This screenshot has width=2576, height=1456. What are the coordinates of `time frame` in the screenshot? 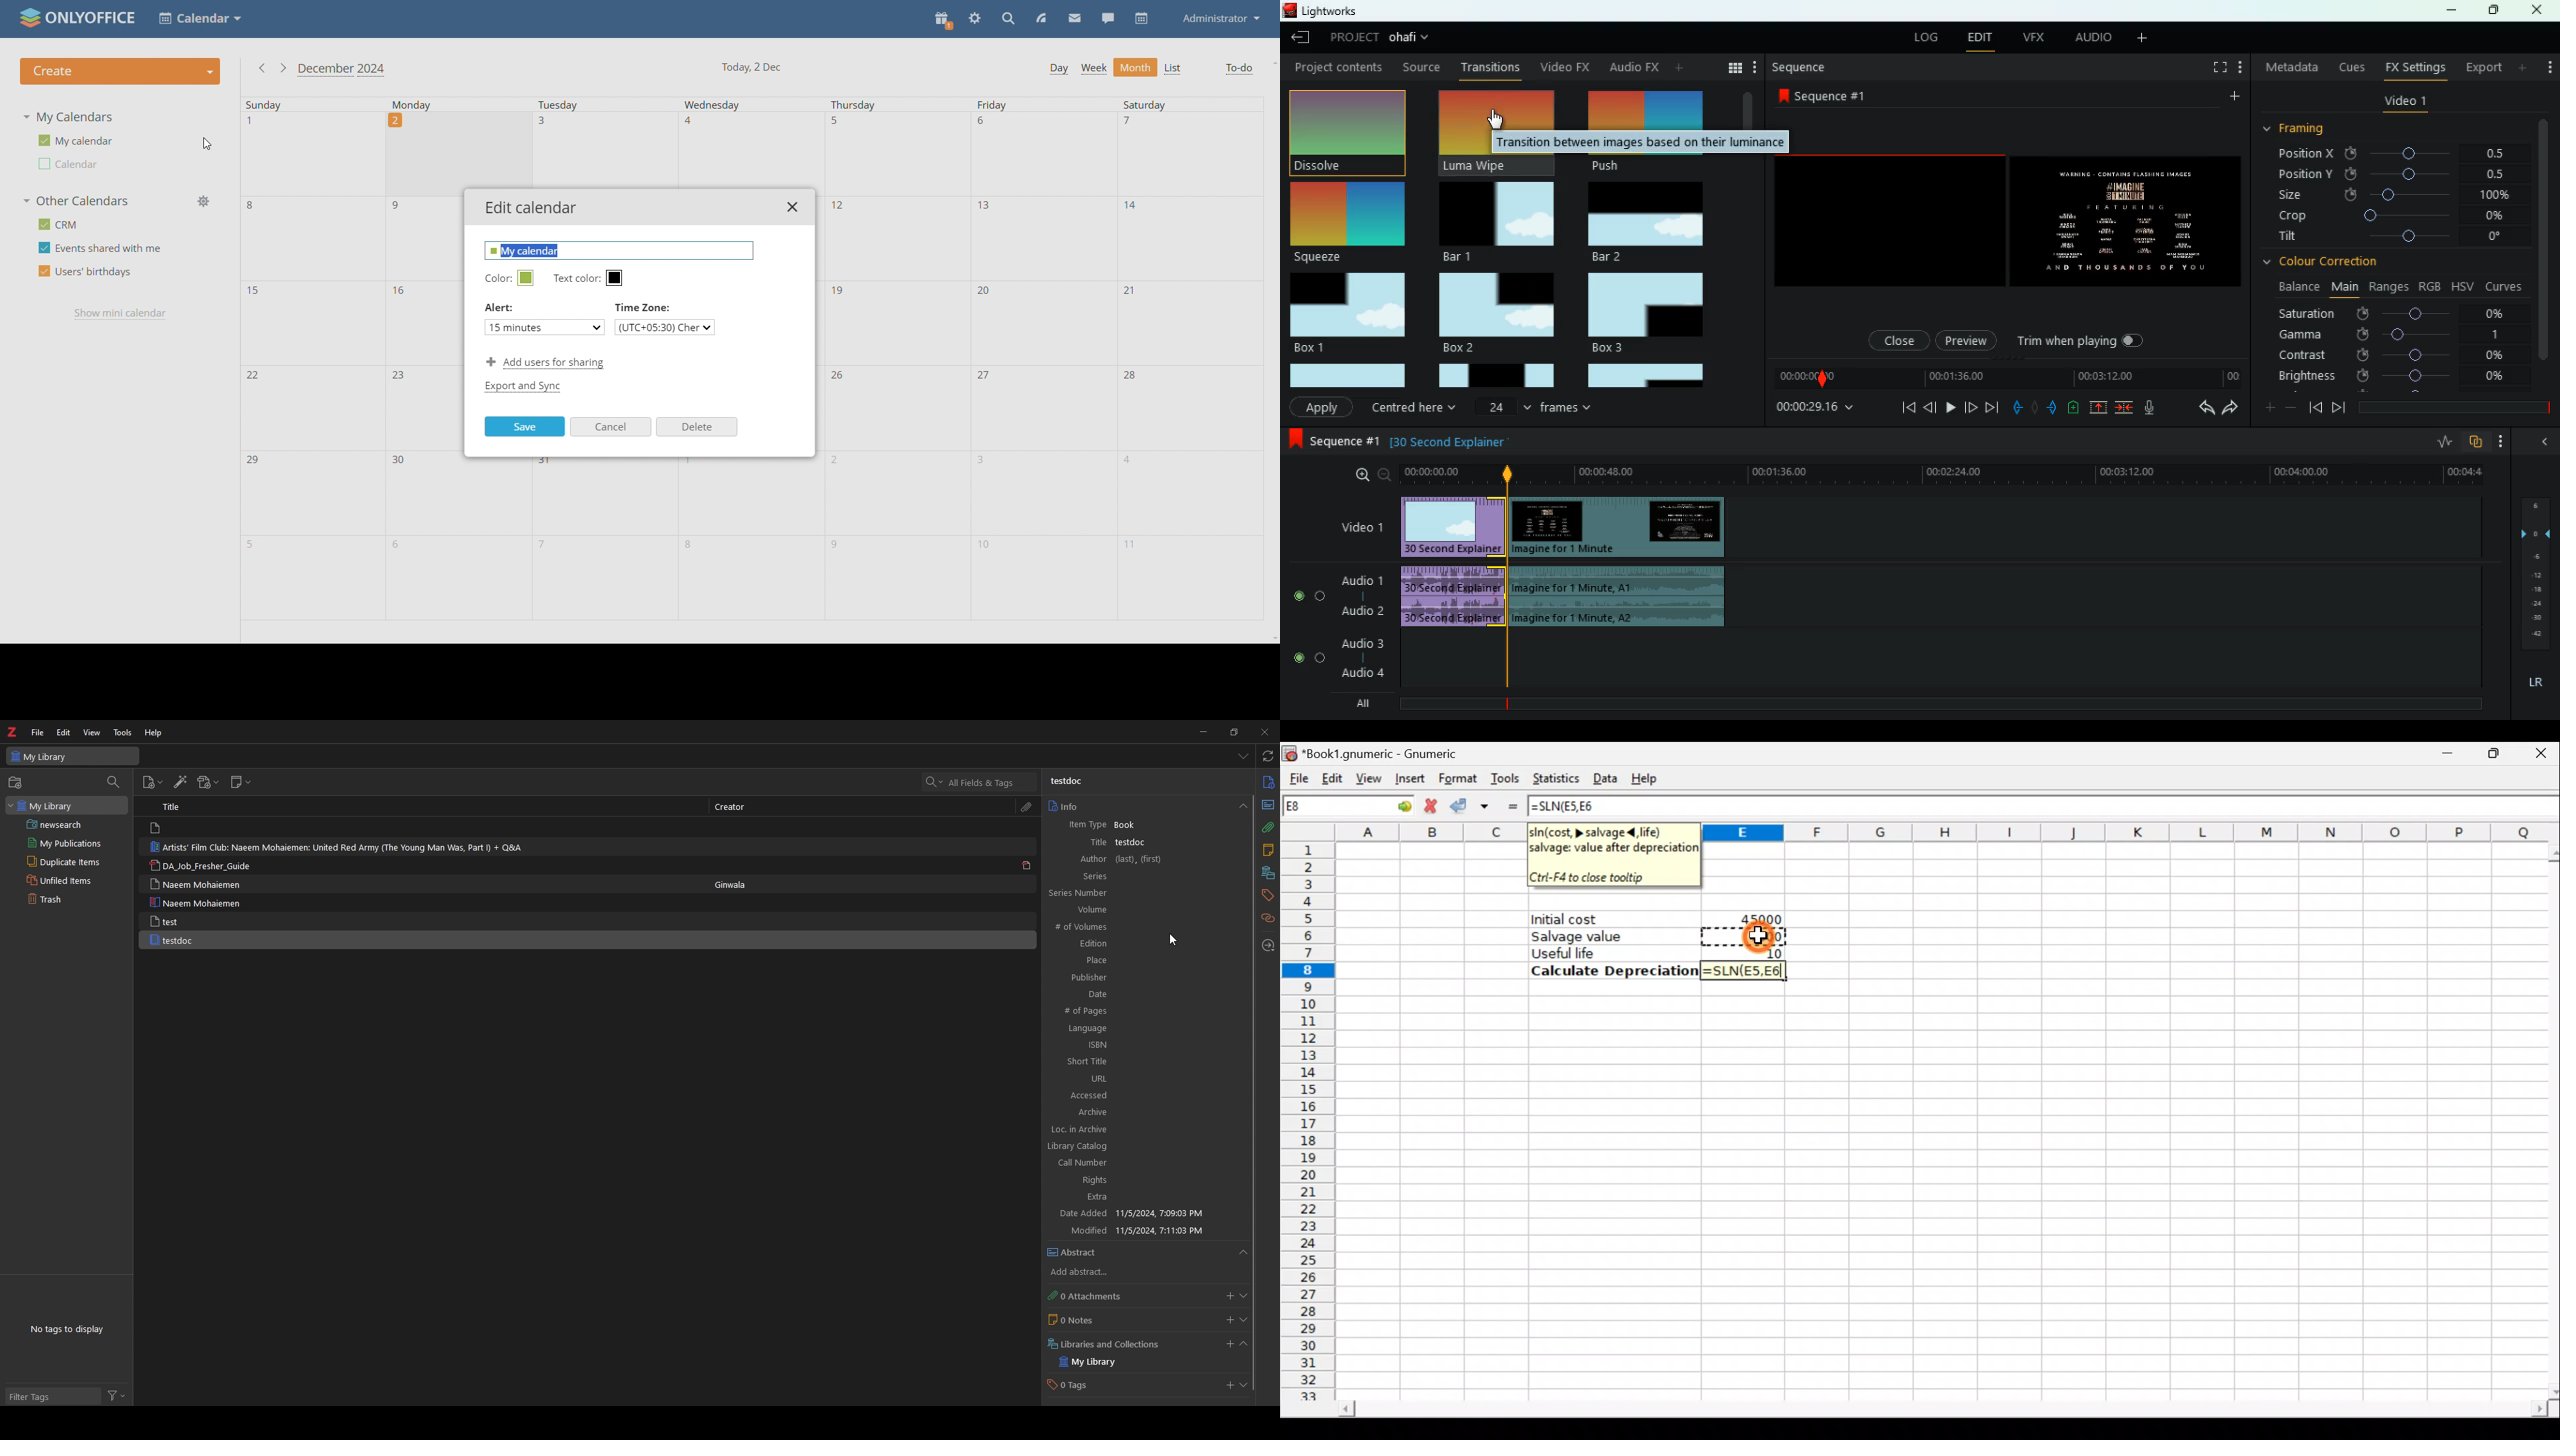 It's located at (2454, 408).